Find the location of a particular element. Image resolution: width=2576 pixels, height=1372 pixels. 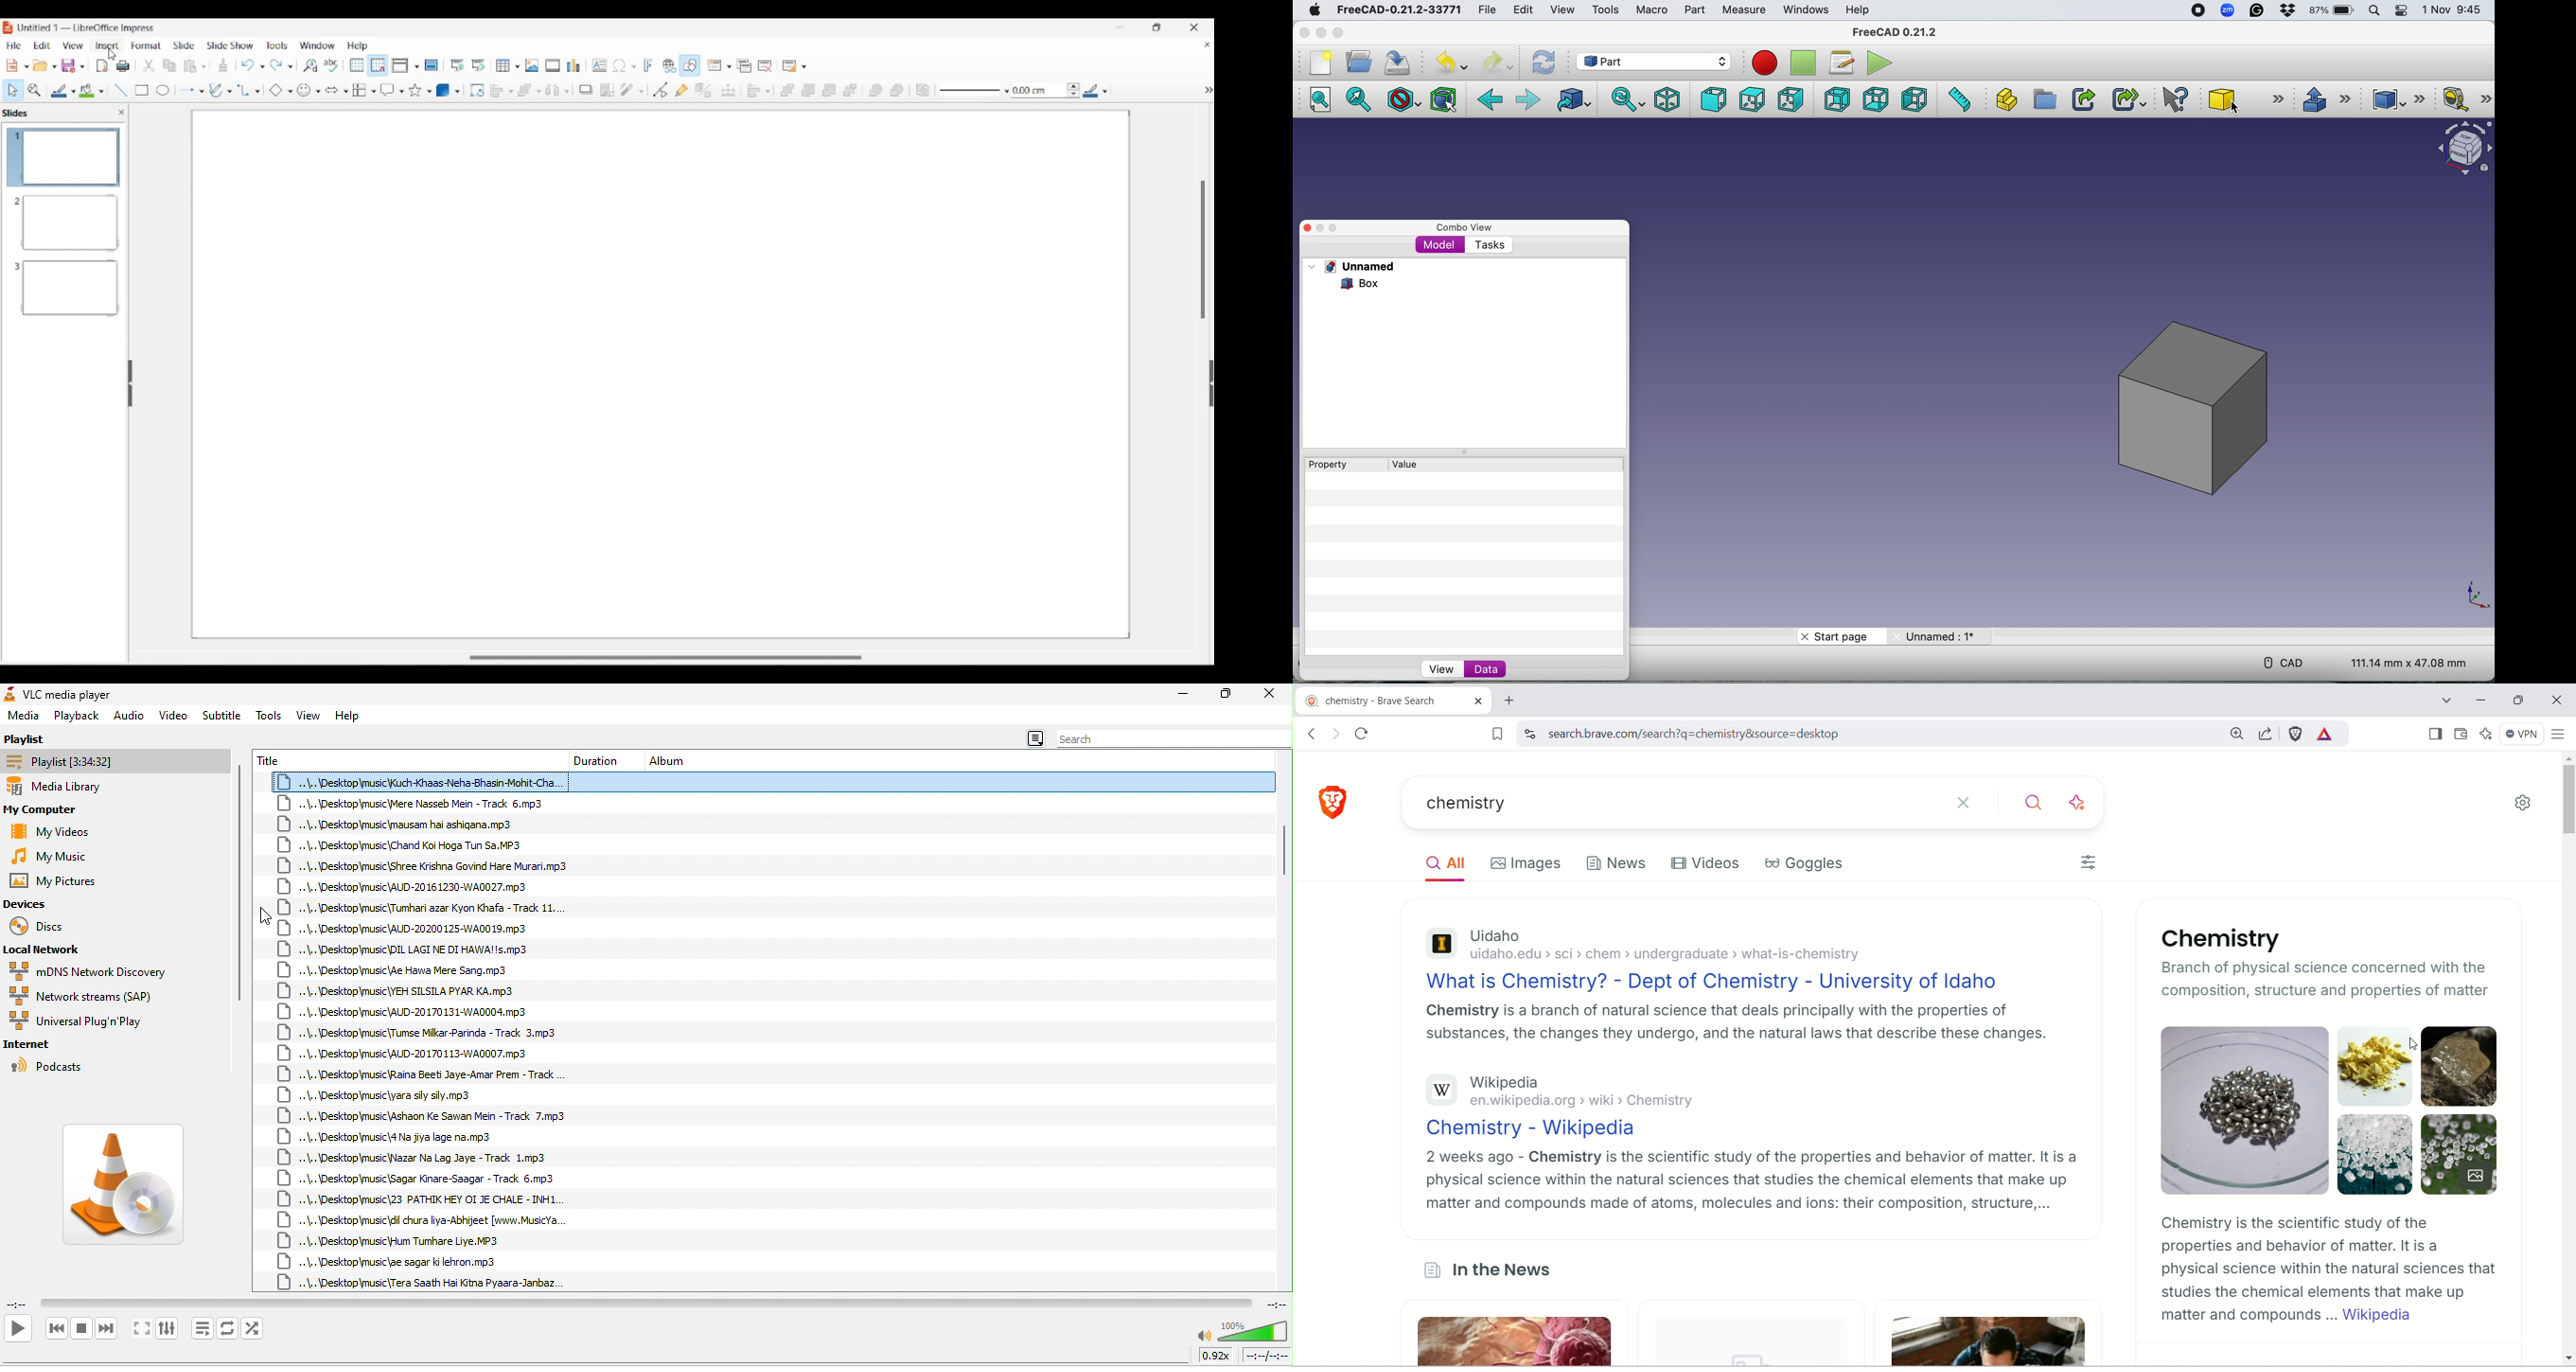

next media is located at coordinates (107, 1330).